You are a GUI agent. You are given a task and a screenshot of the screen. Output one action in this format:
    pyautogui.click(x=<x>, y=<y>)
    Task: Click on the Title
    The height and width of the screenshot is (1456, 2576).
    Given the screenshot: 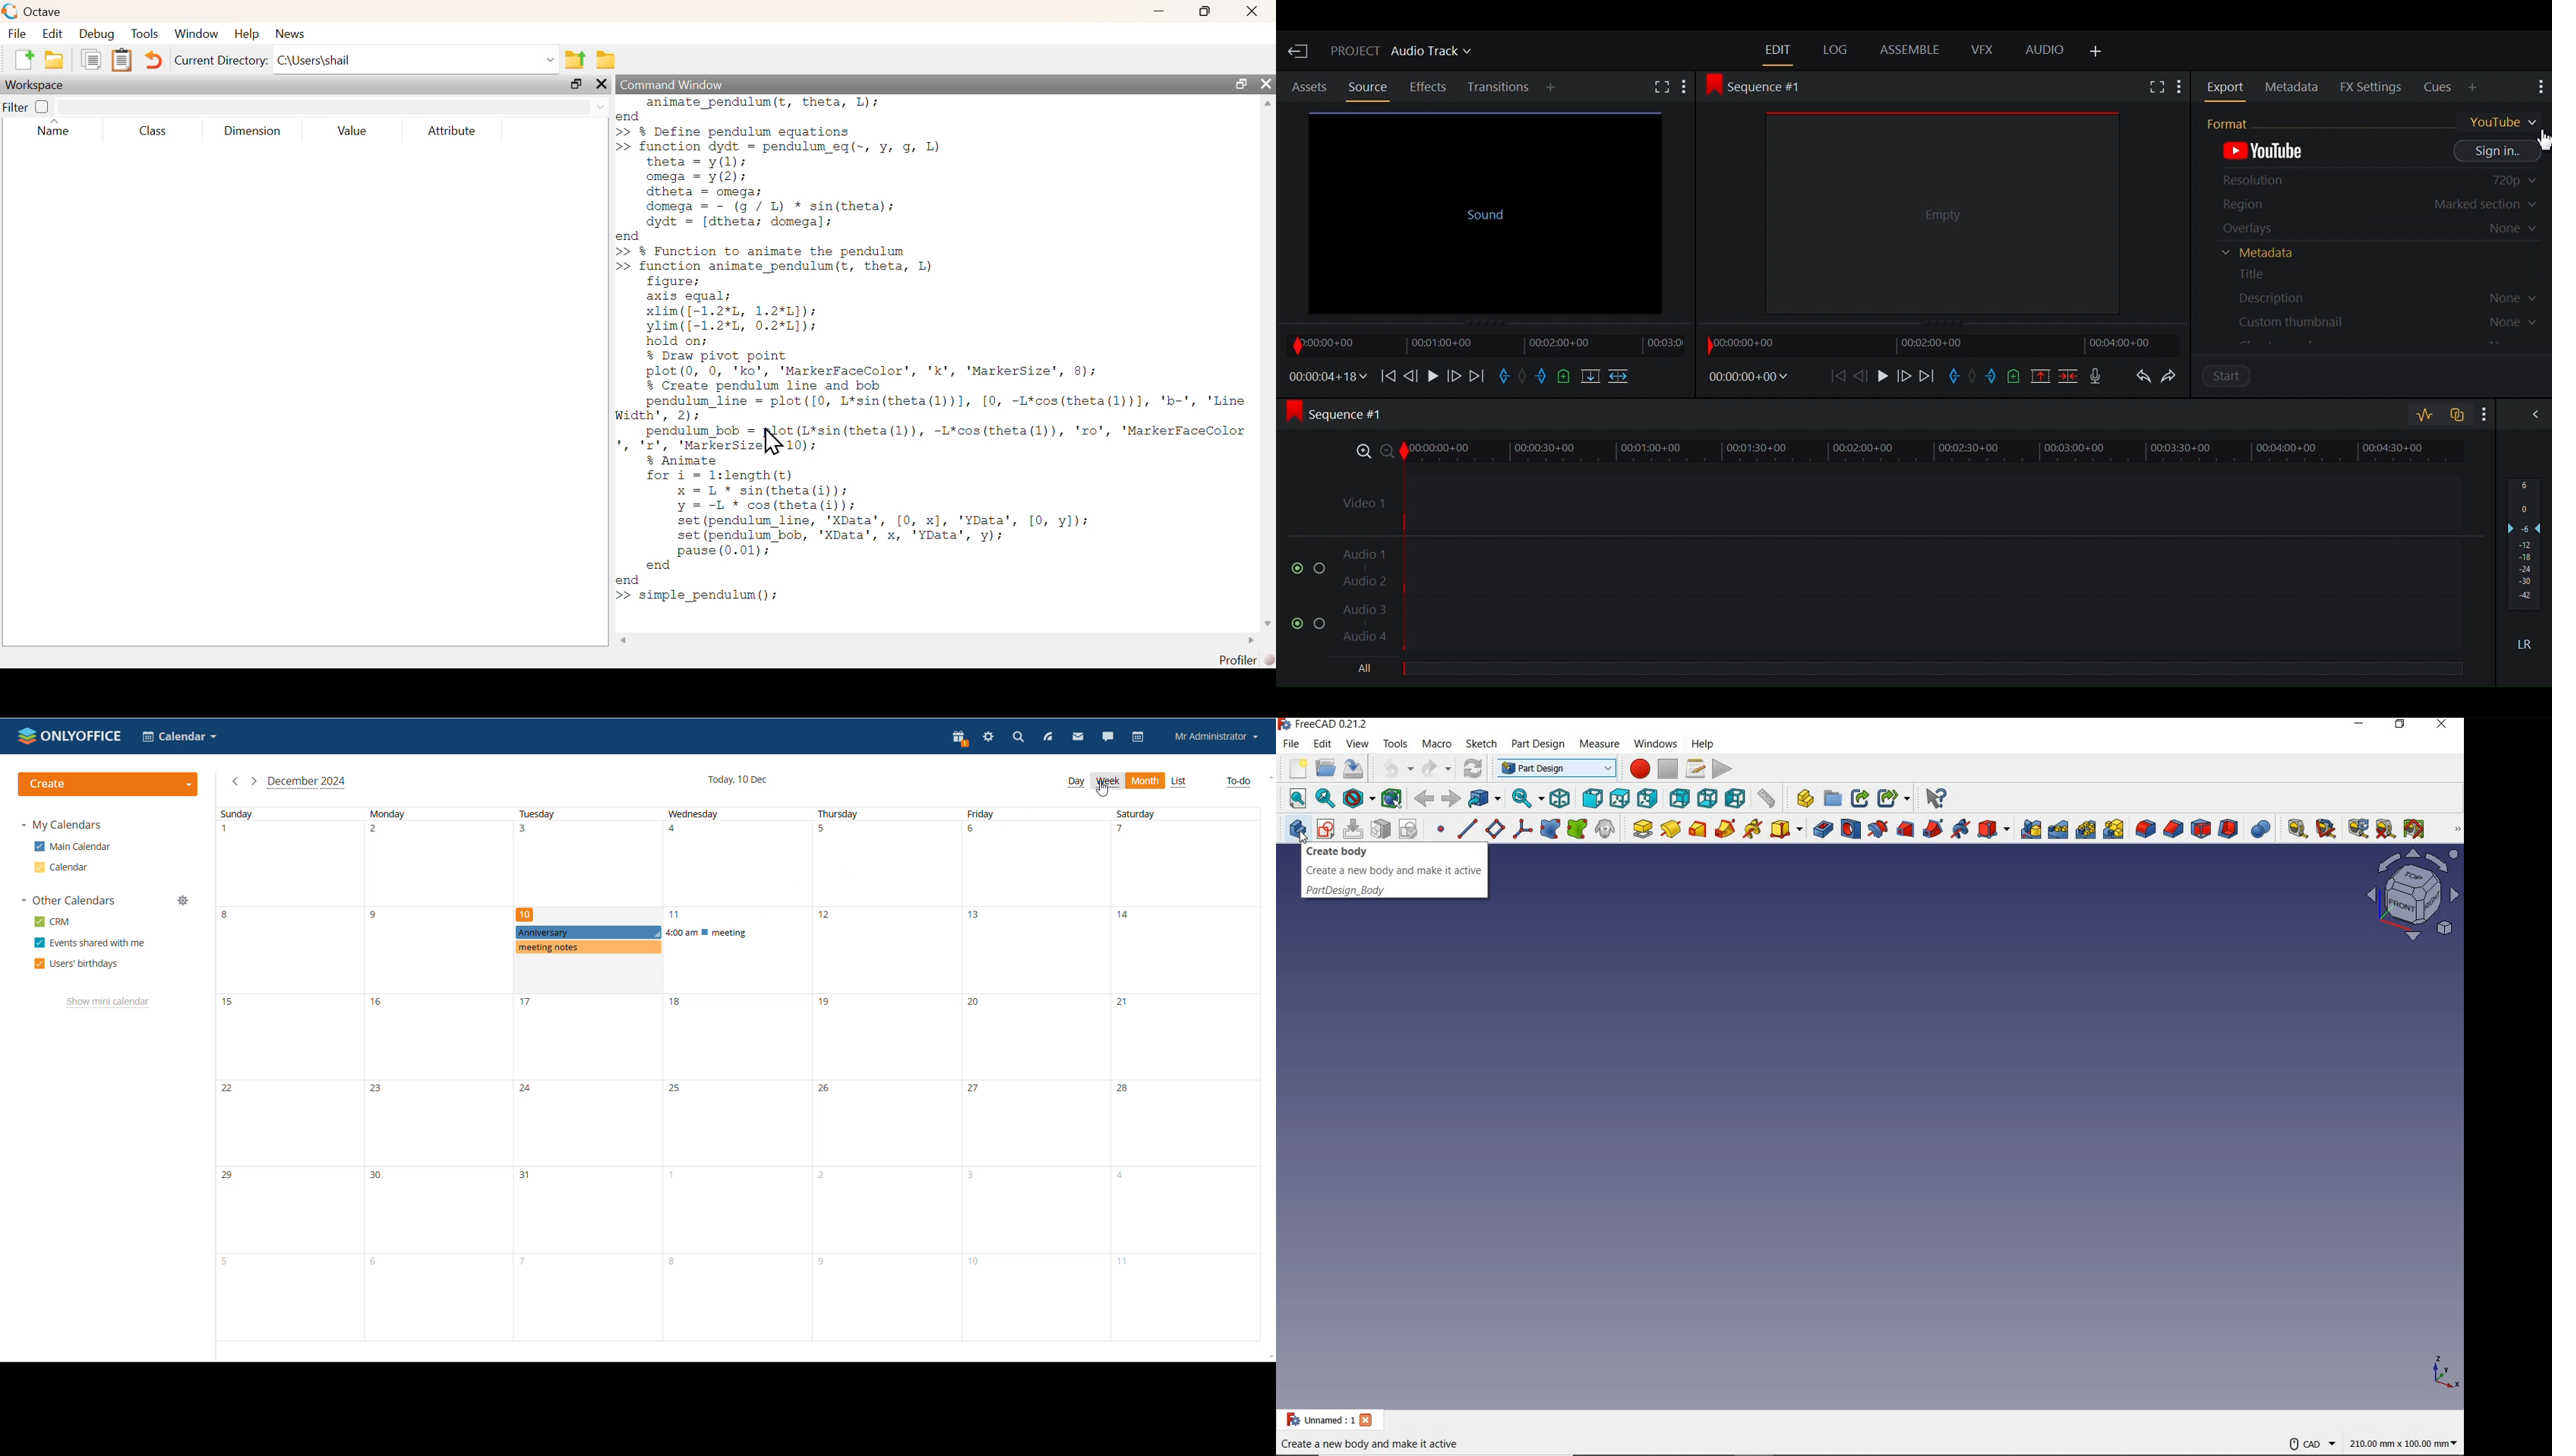 What is the action you would take?
    pyautogui.click(x=2264, y=275)
    